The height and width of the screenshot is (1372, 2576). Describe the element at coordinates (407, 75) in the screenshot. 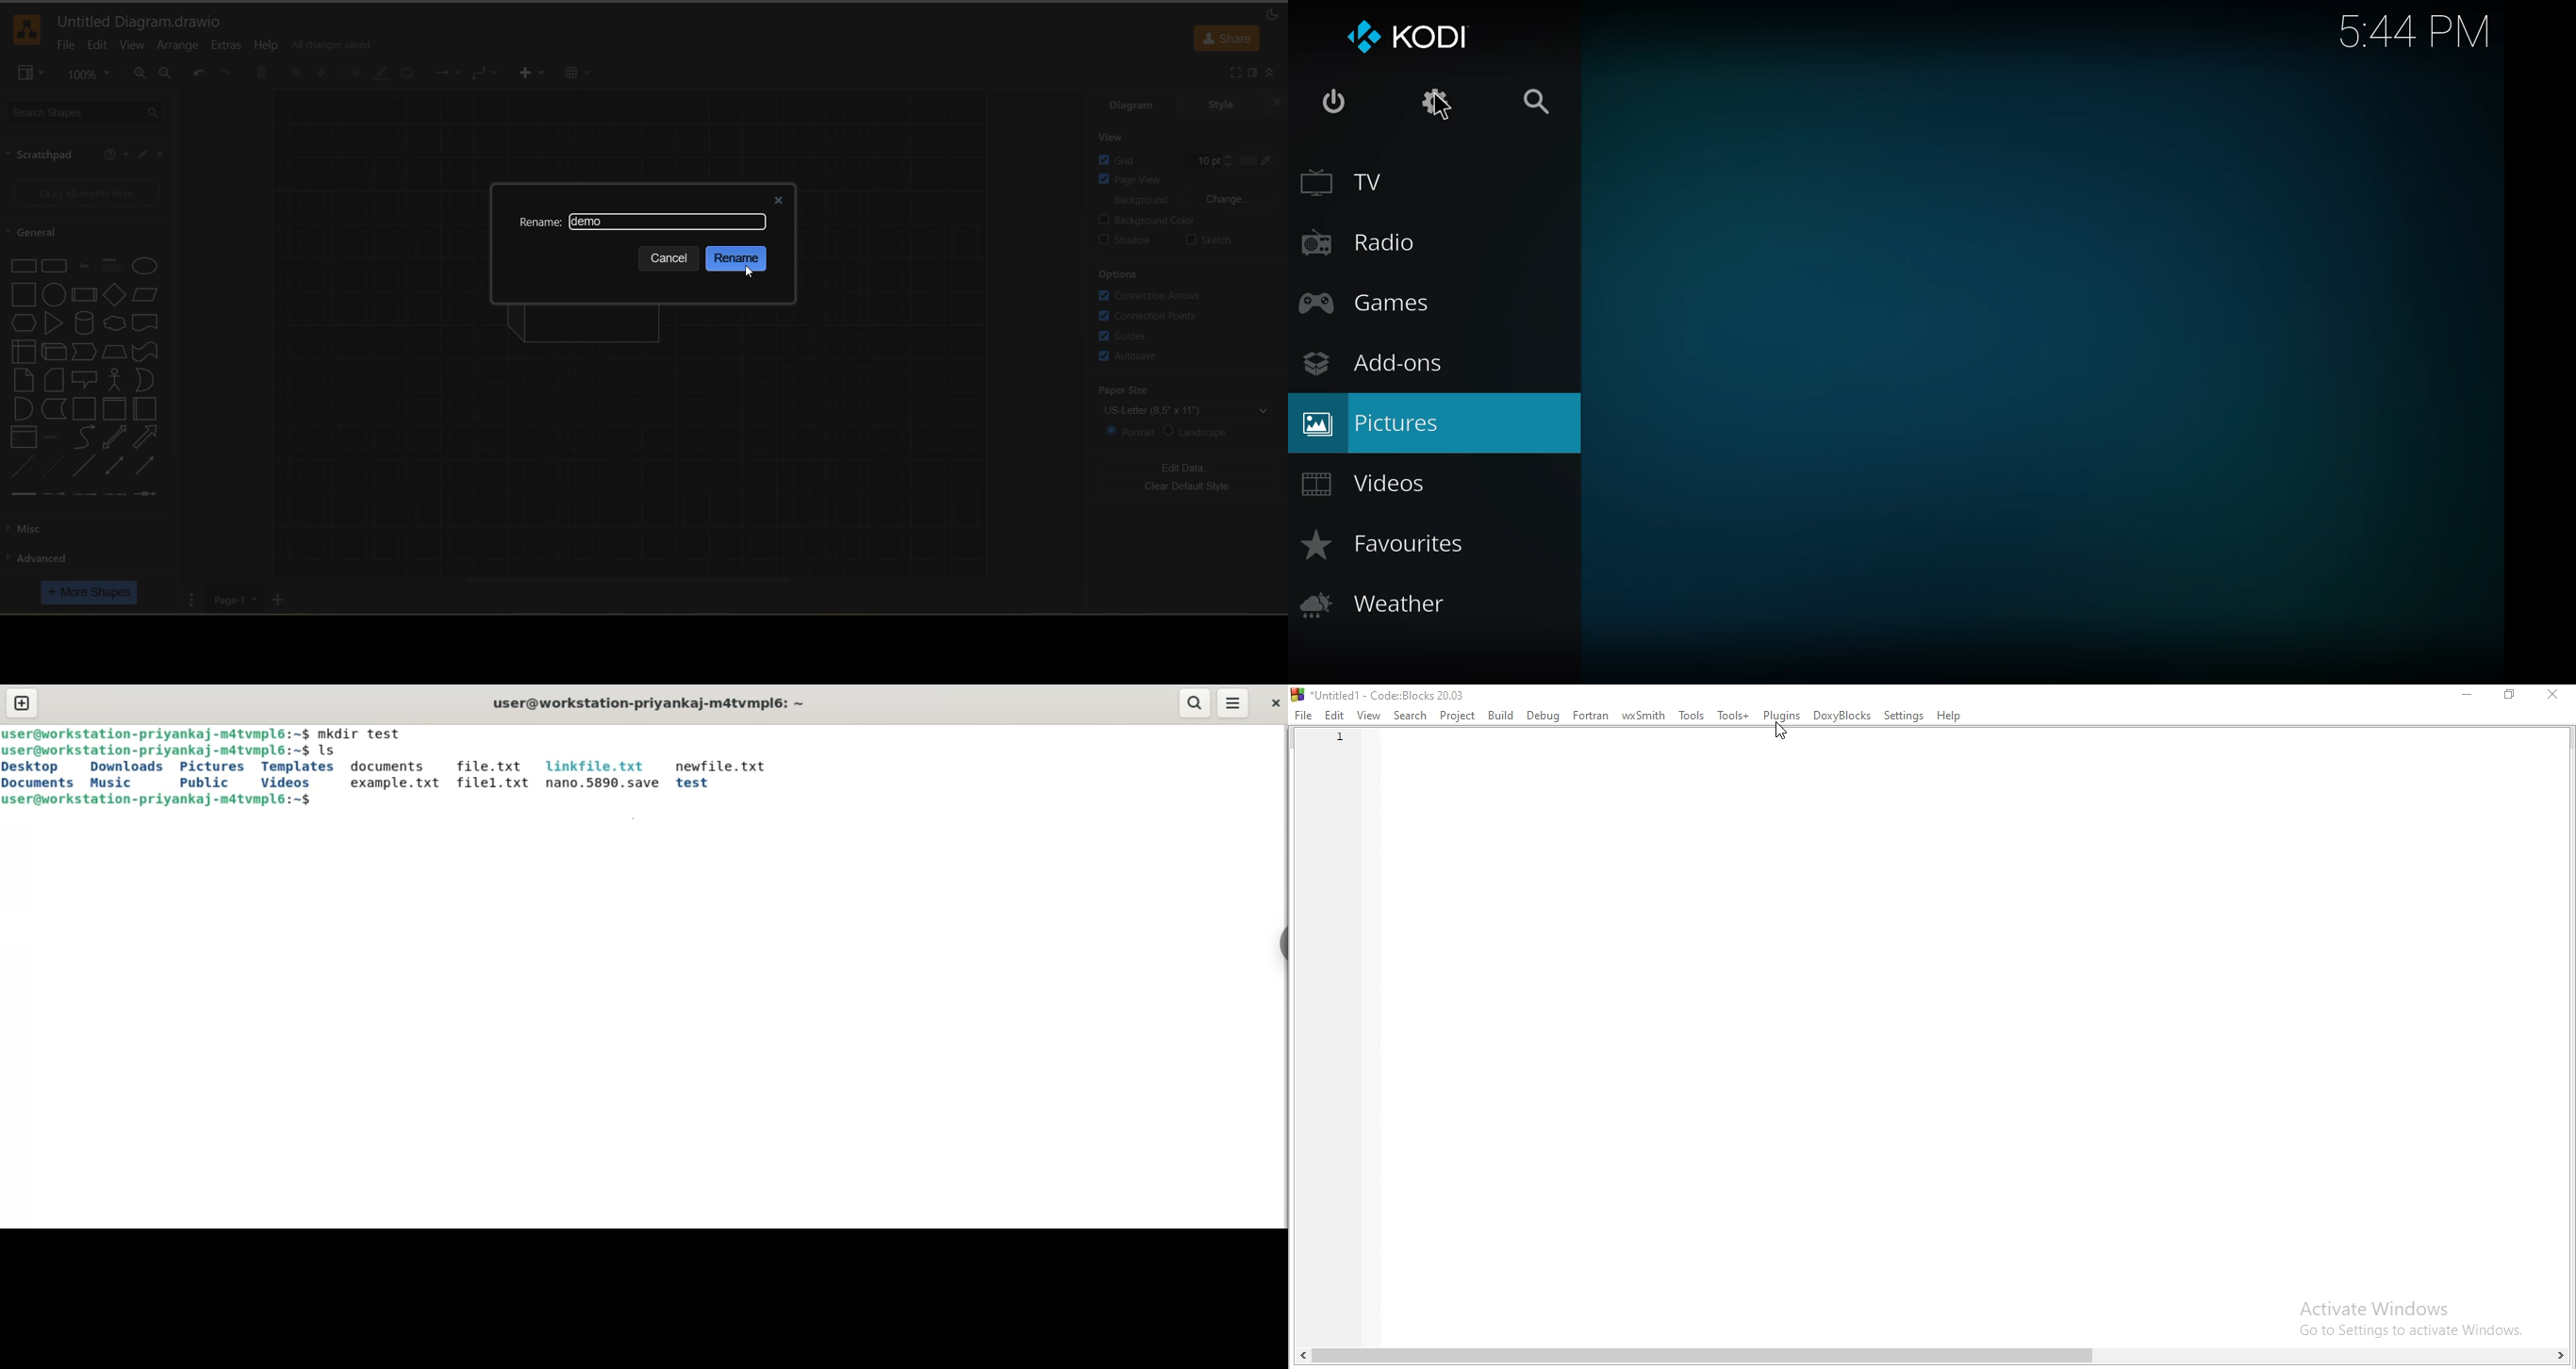

I see `shadow` at that location.